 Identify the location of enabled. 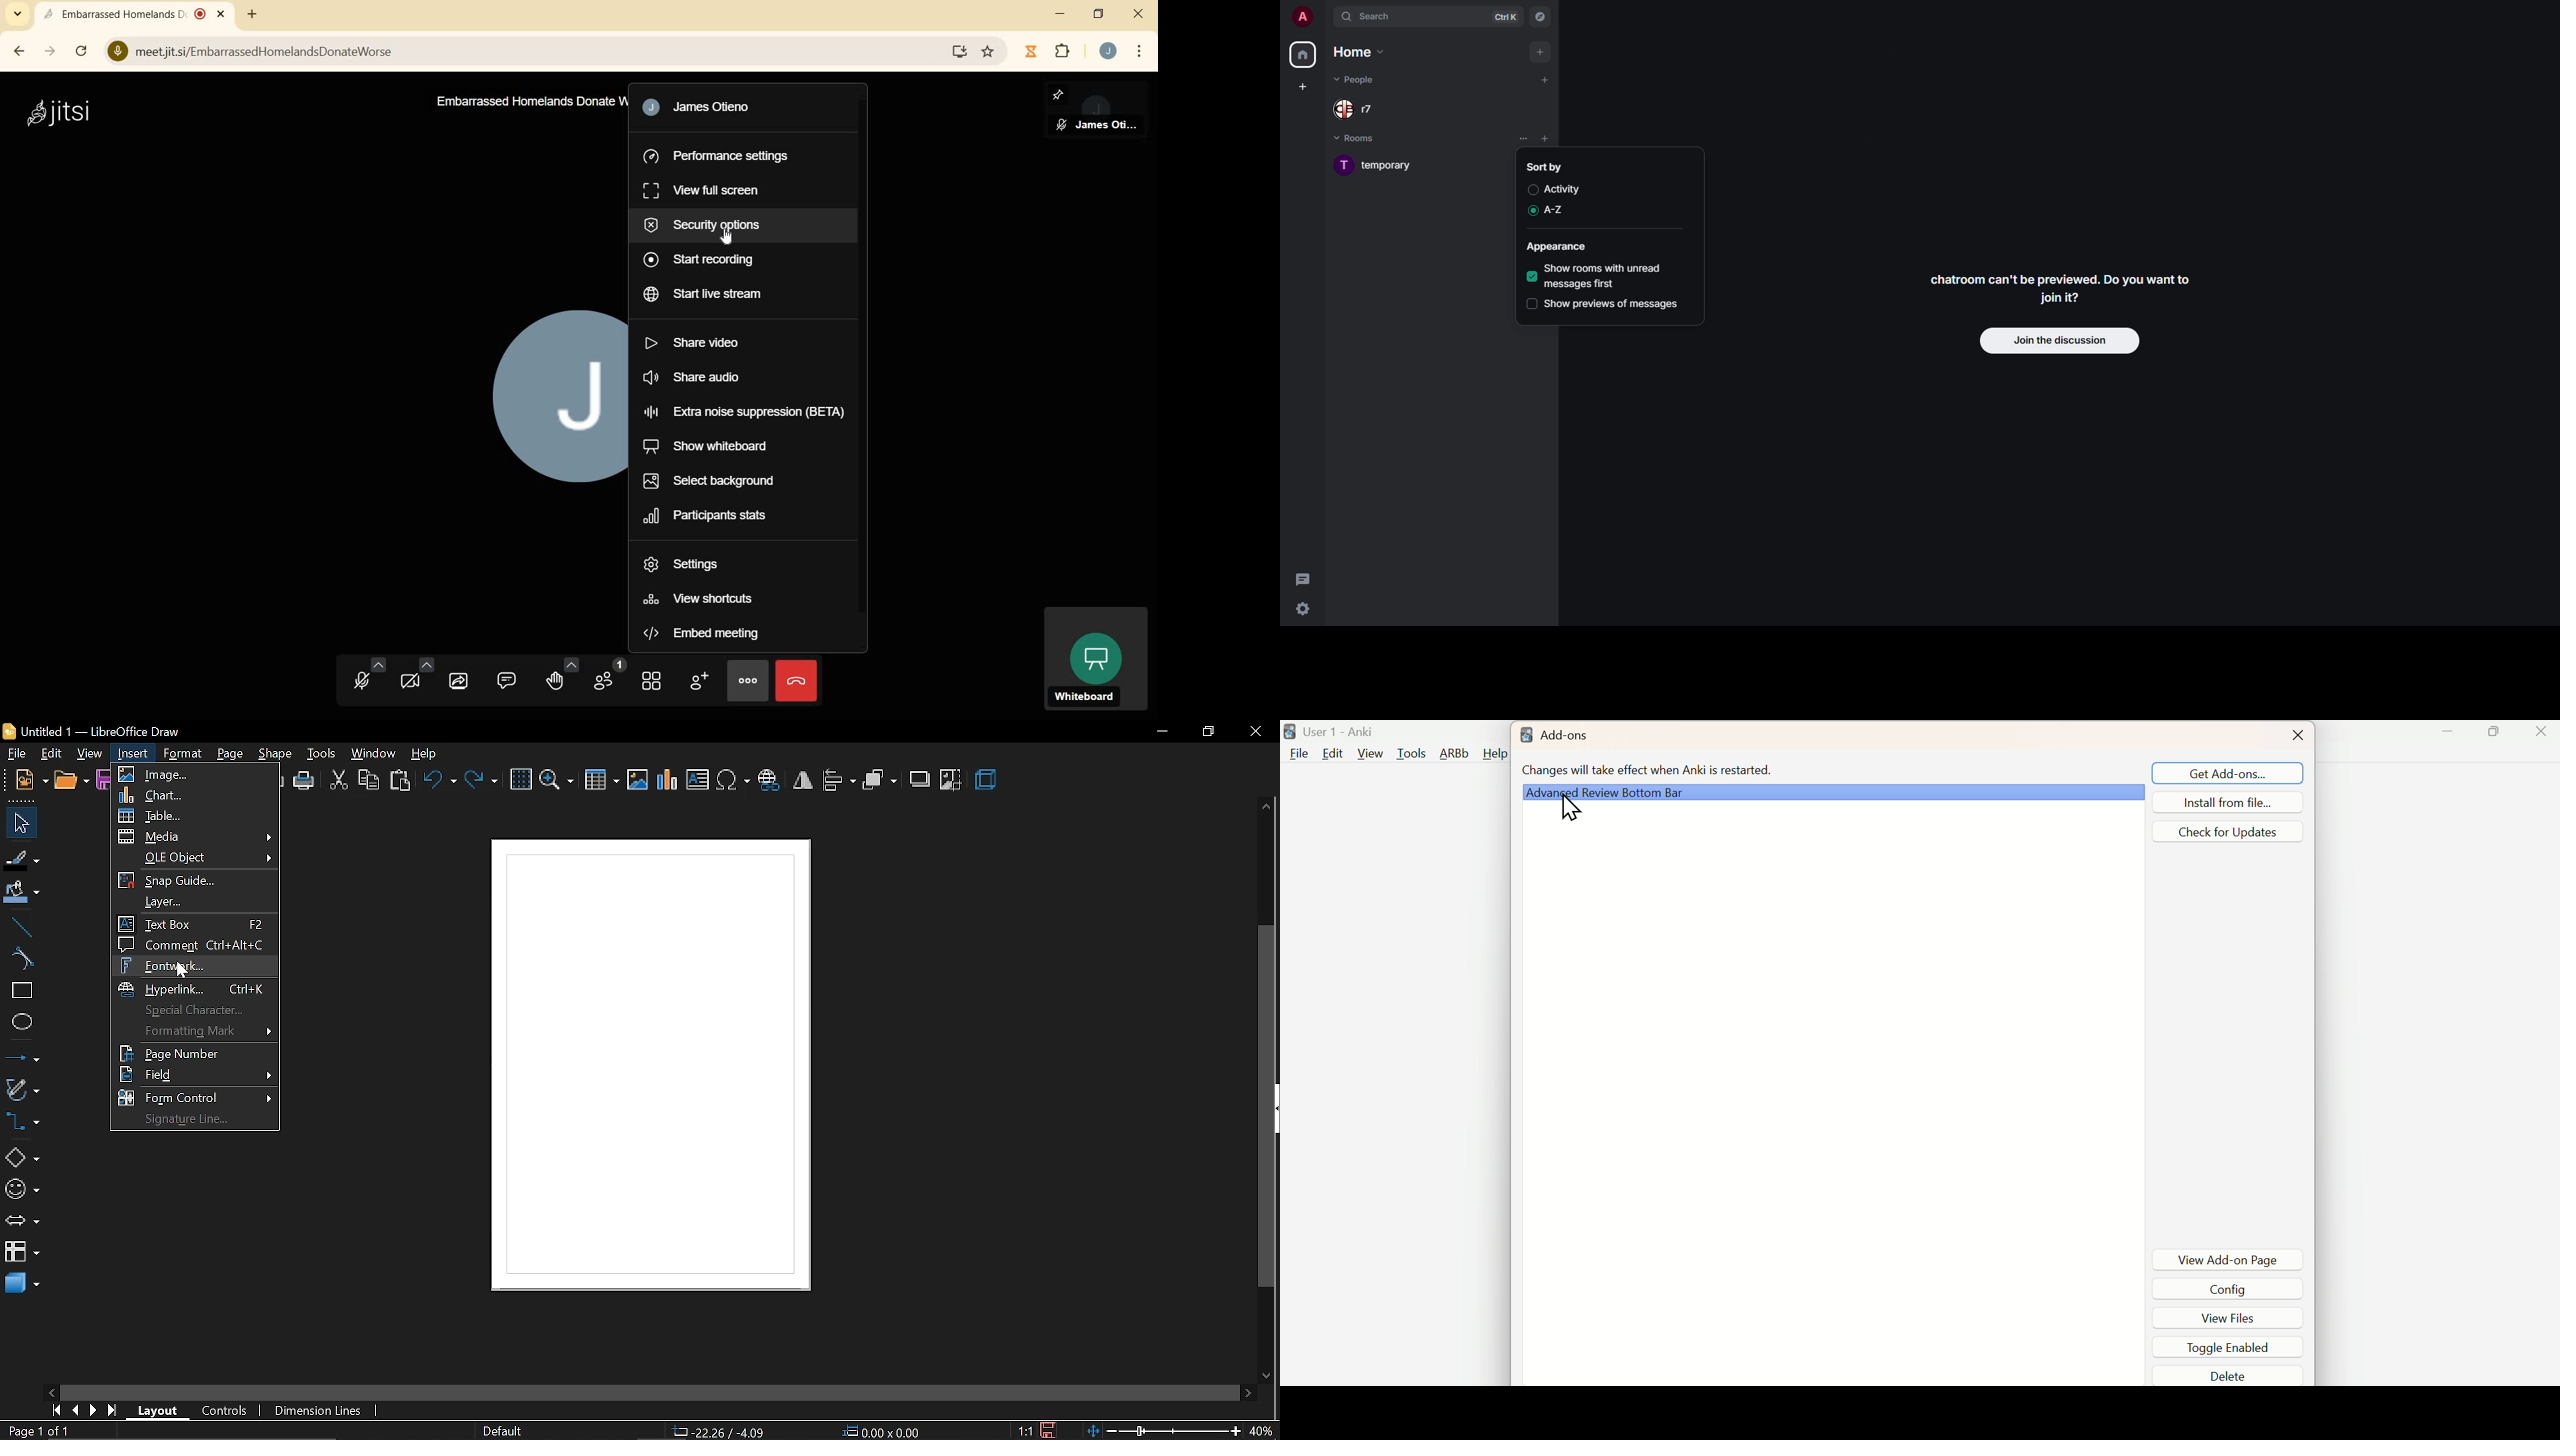
(1532, 277).